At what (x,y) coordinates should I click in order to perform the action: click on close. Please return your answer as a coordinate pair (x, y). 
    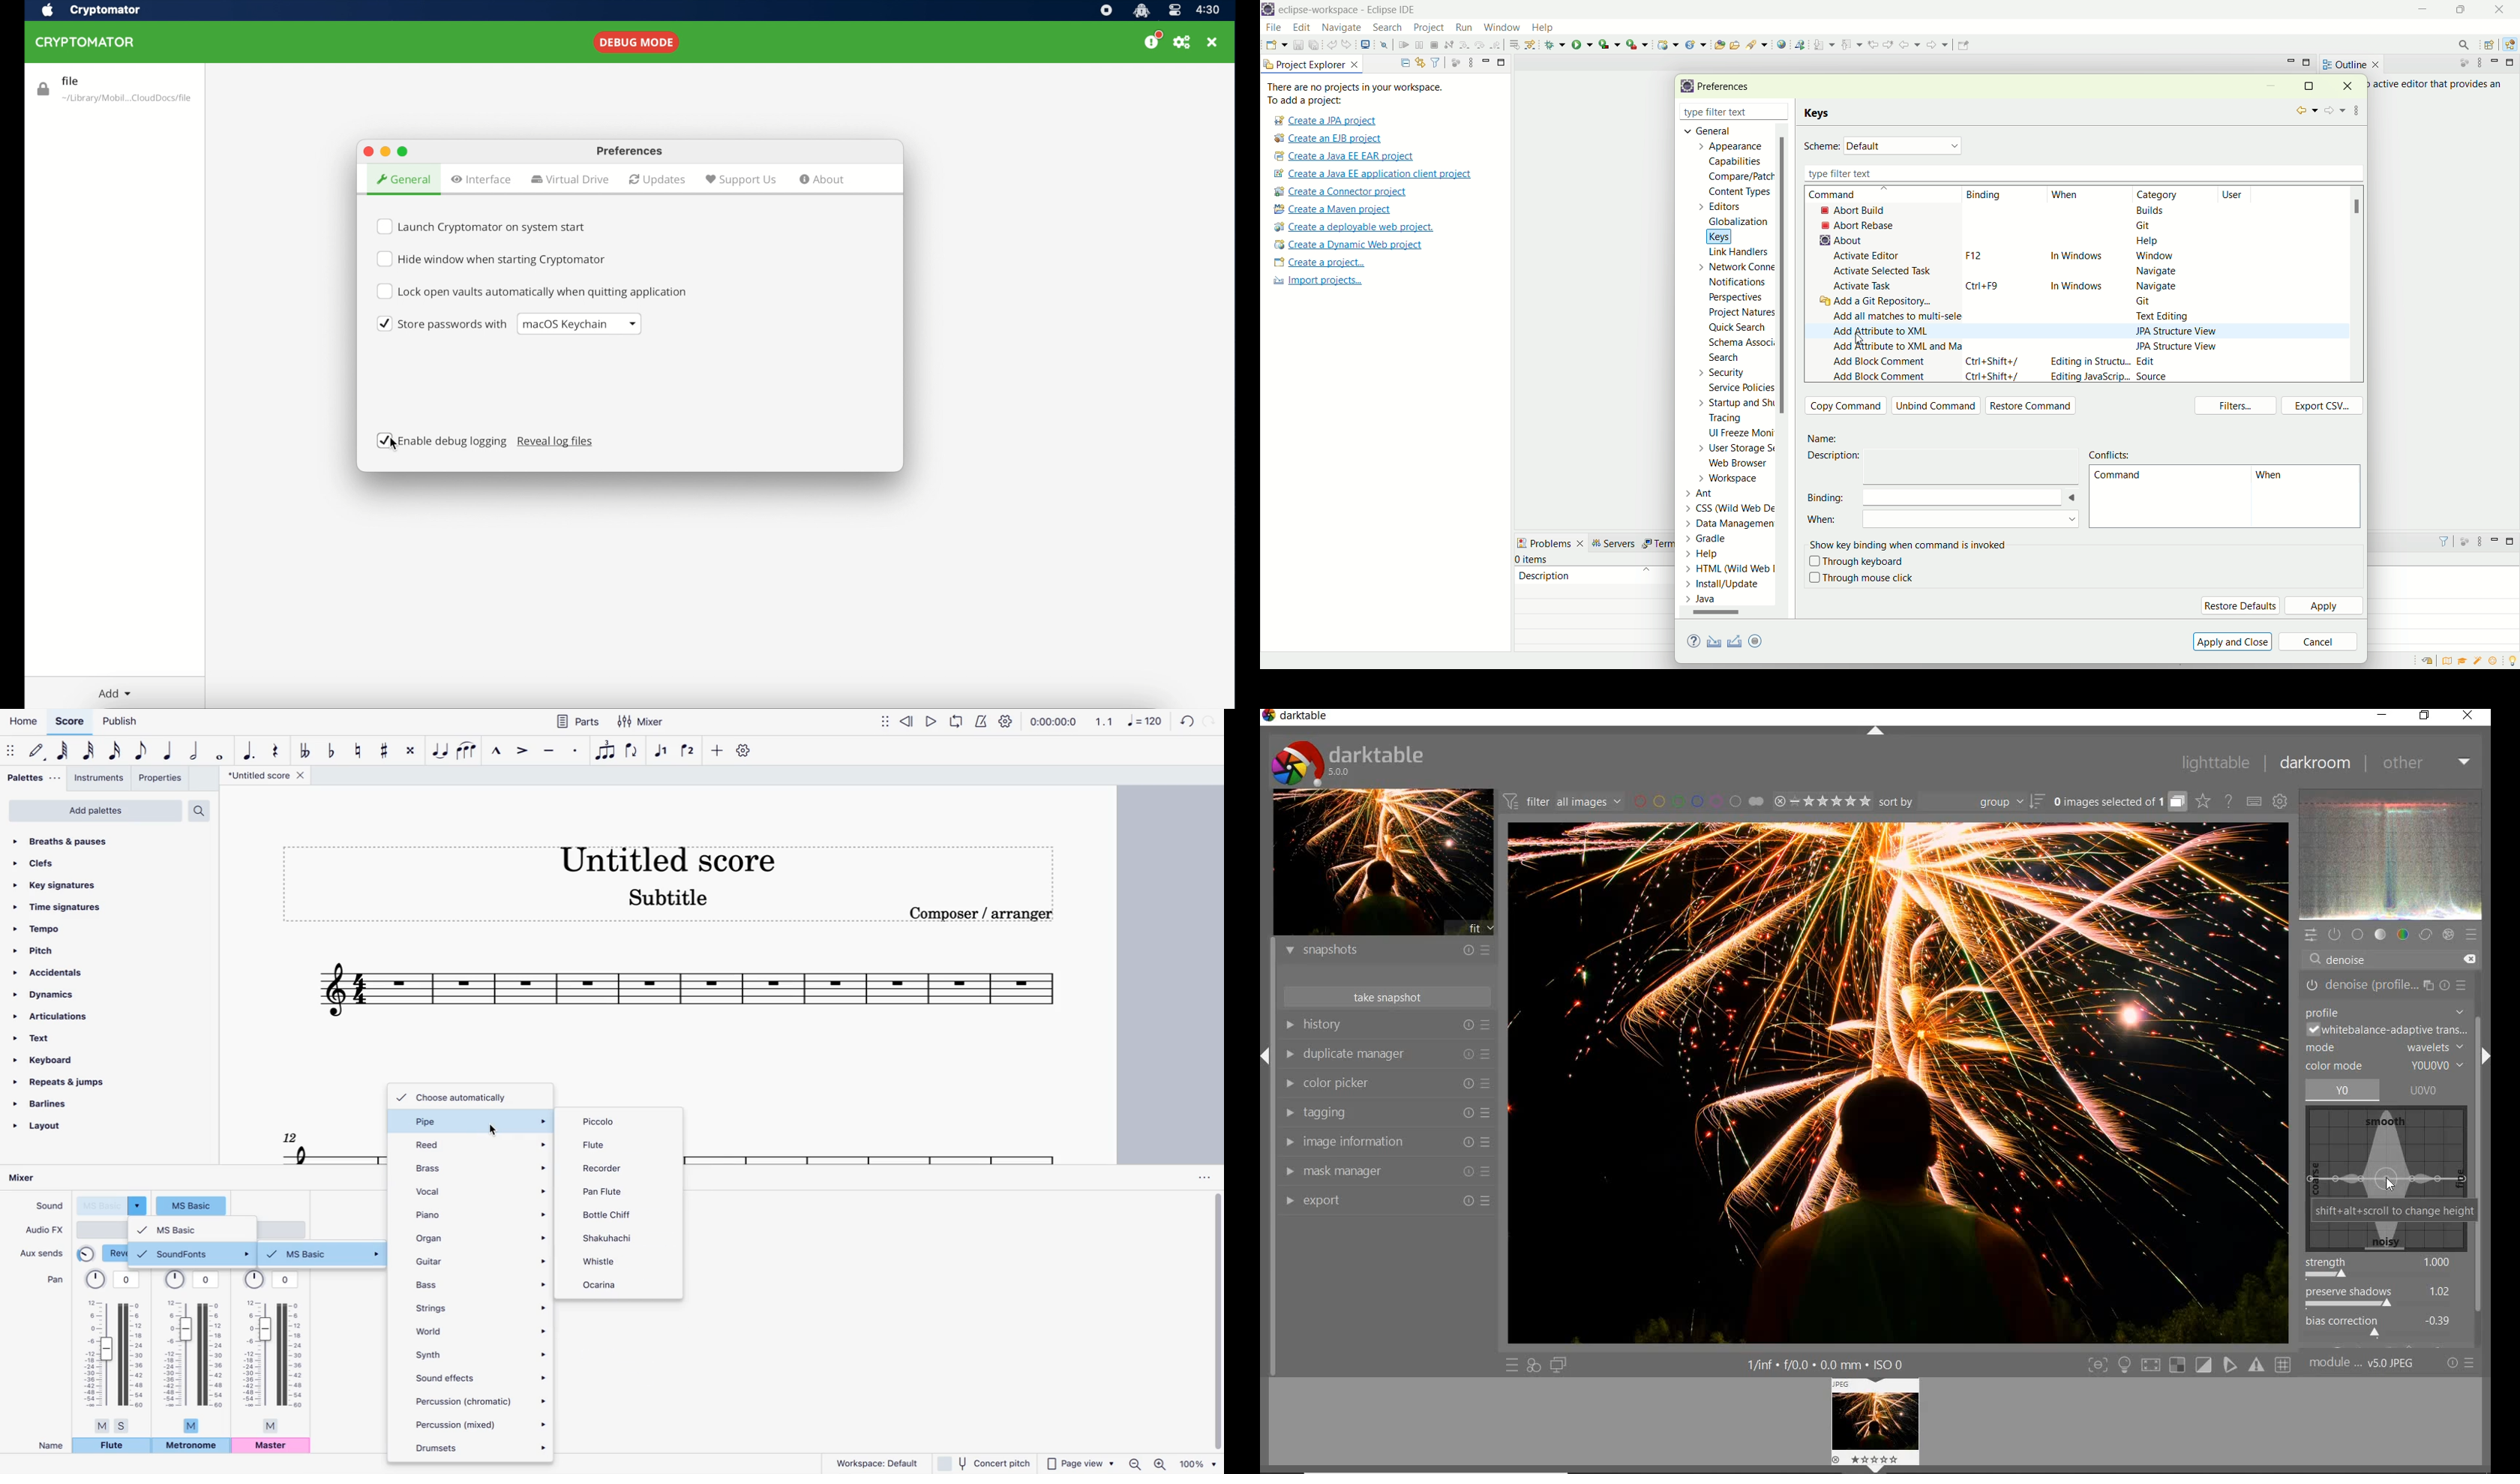
    Looking at the image, I should click on (367, 151).